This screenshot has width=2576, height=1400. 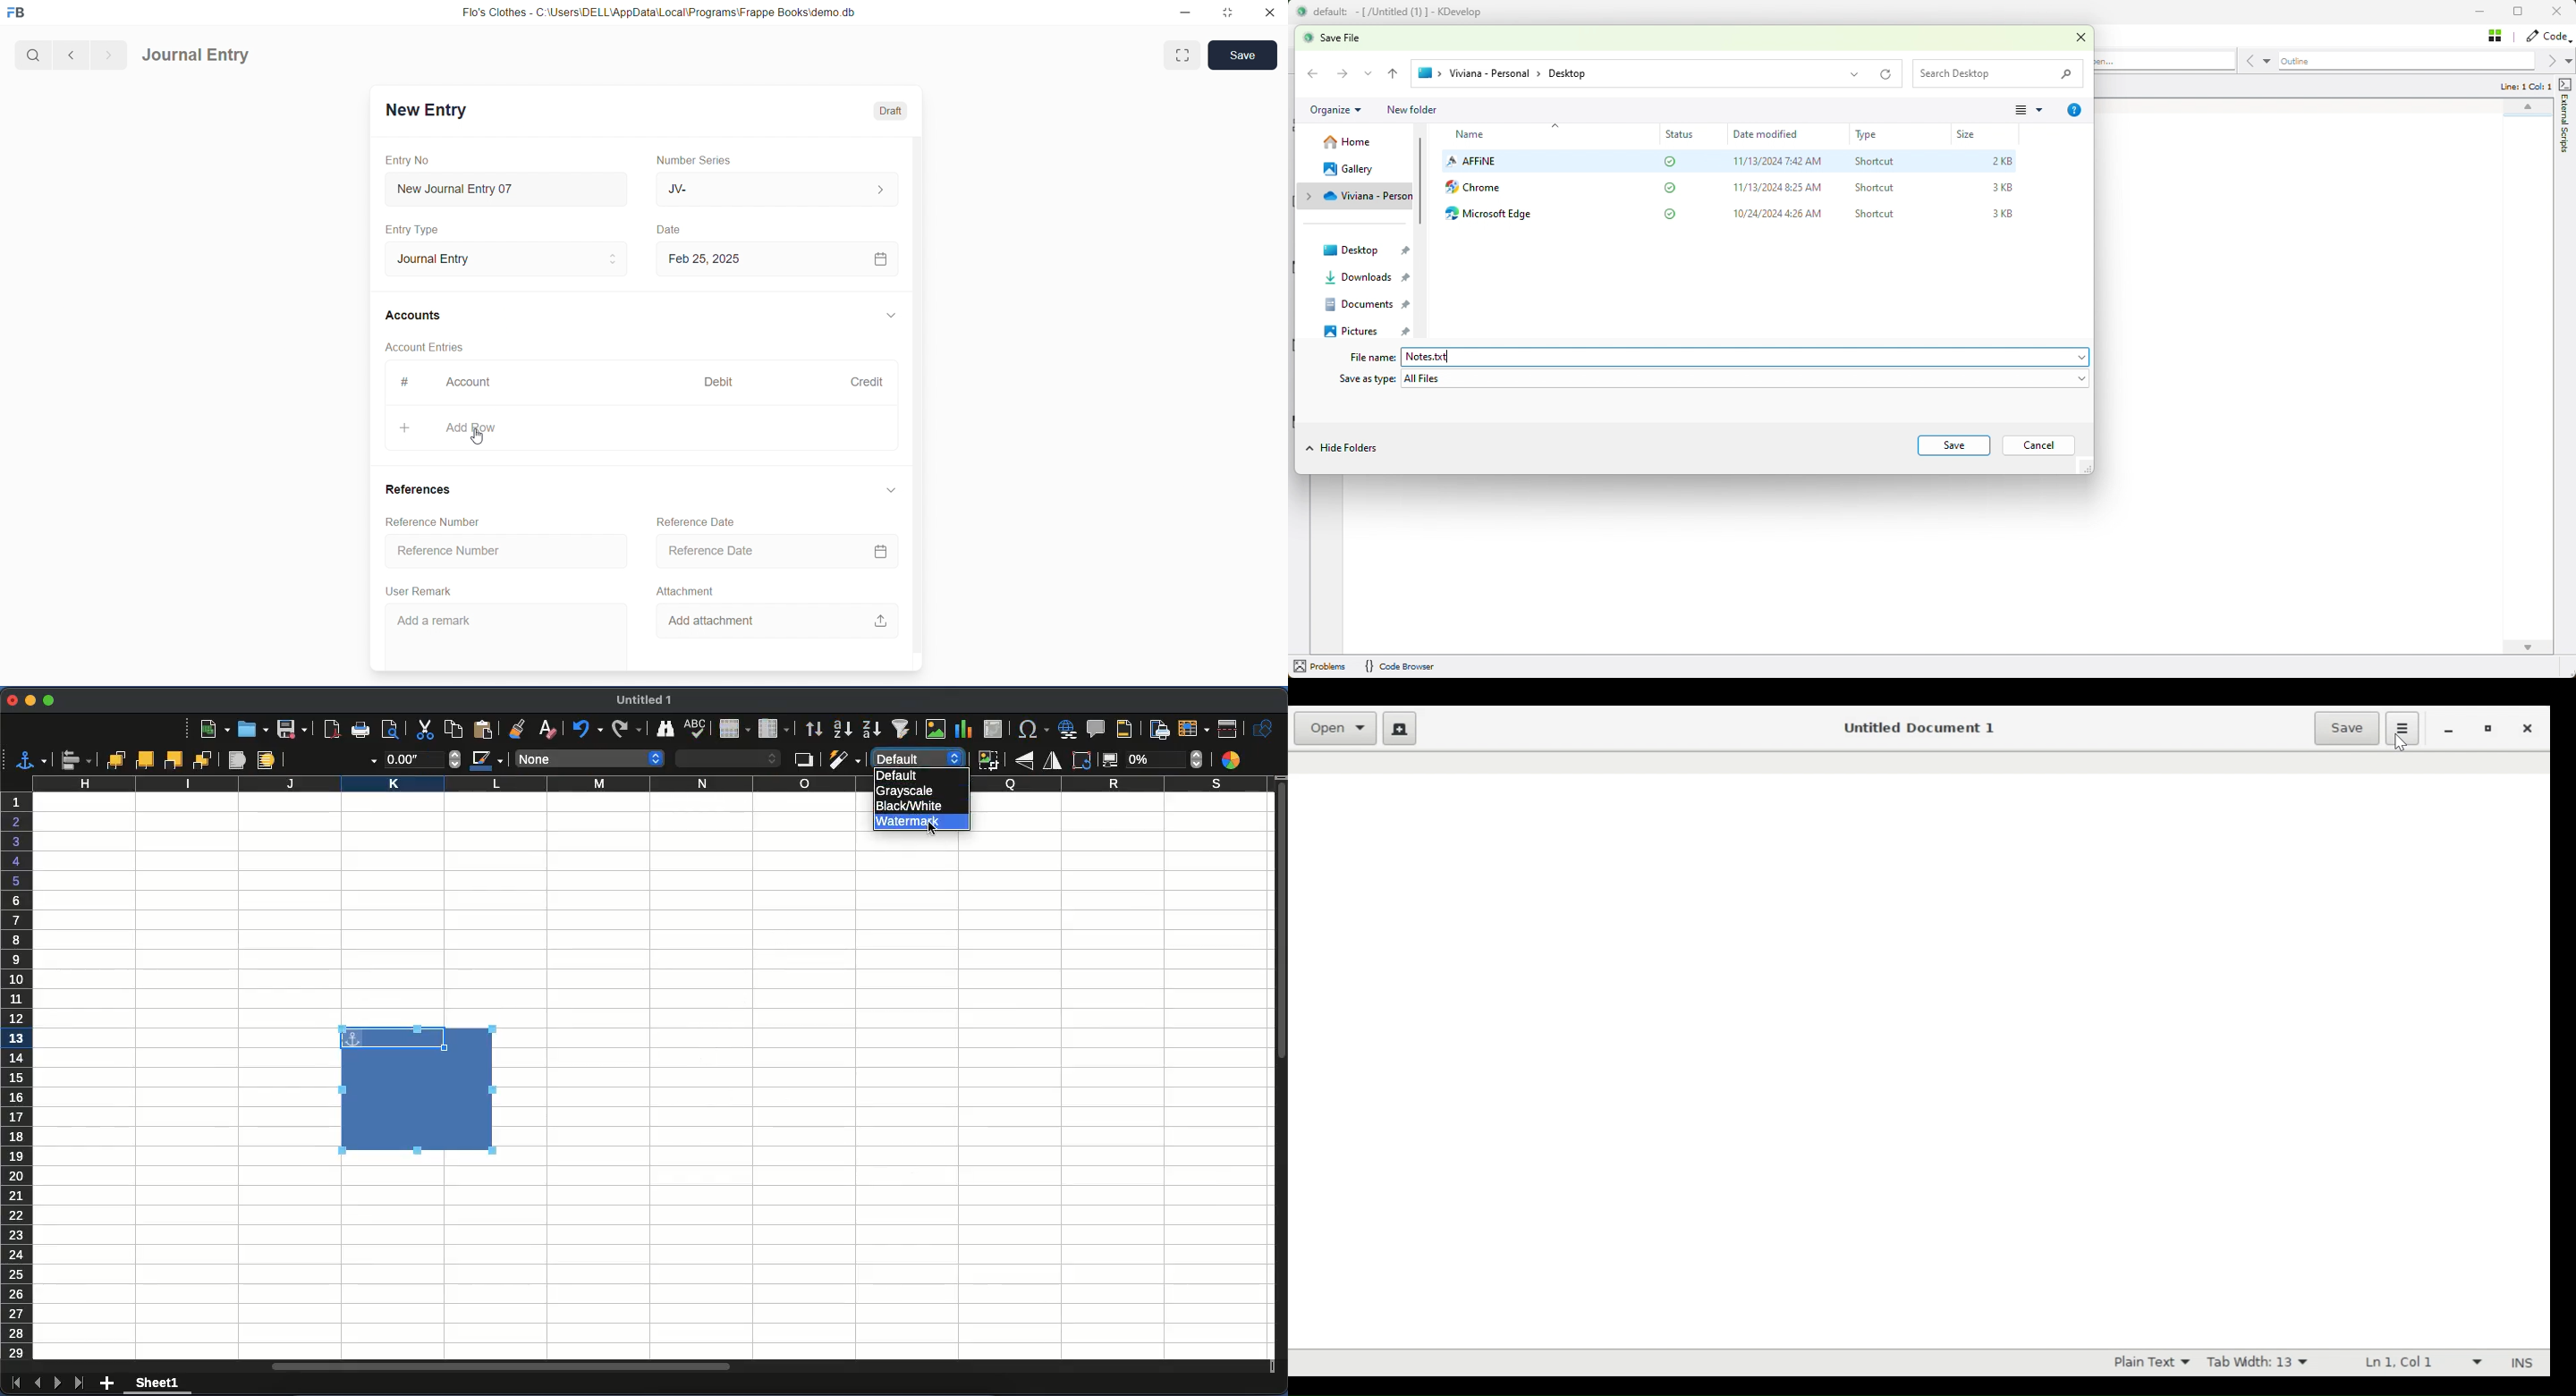 What do you see at coordinates (664, 728) in the screenshot?
I see `finder` at bounding box center [664, 728].